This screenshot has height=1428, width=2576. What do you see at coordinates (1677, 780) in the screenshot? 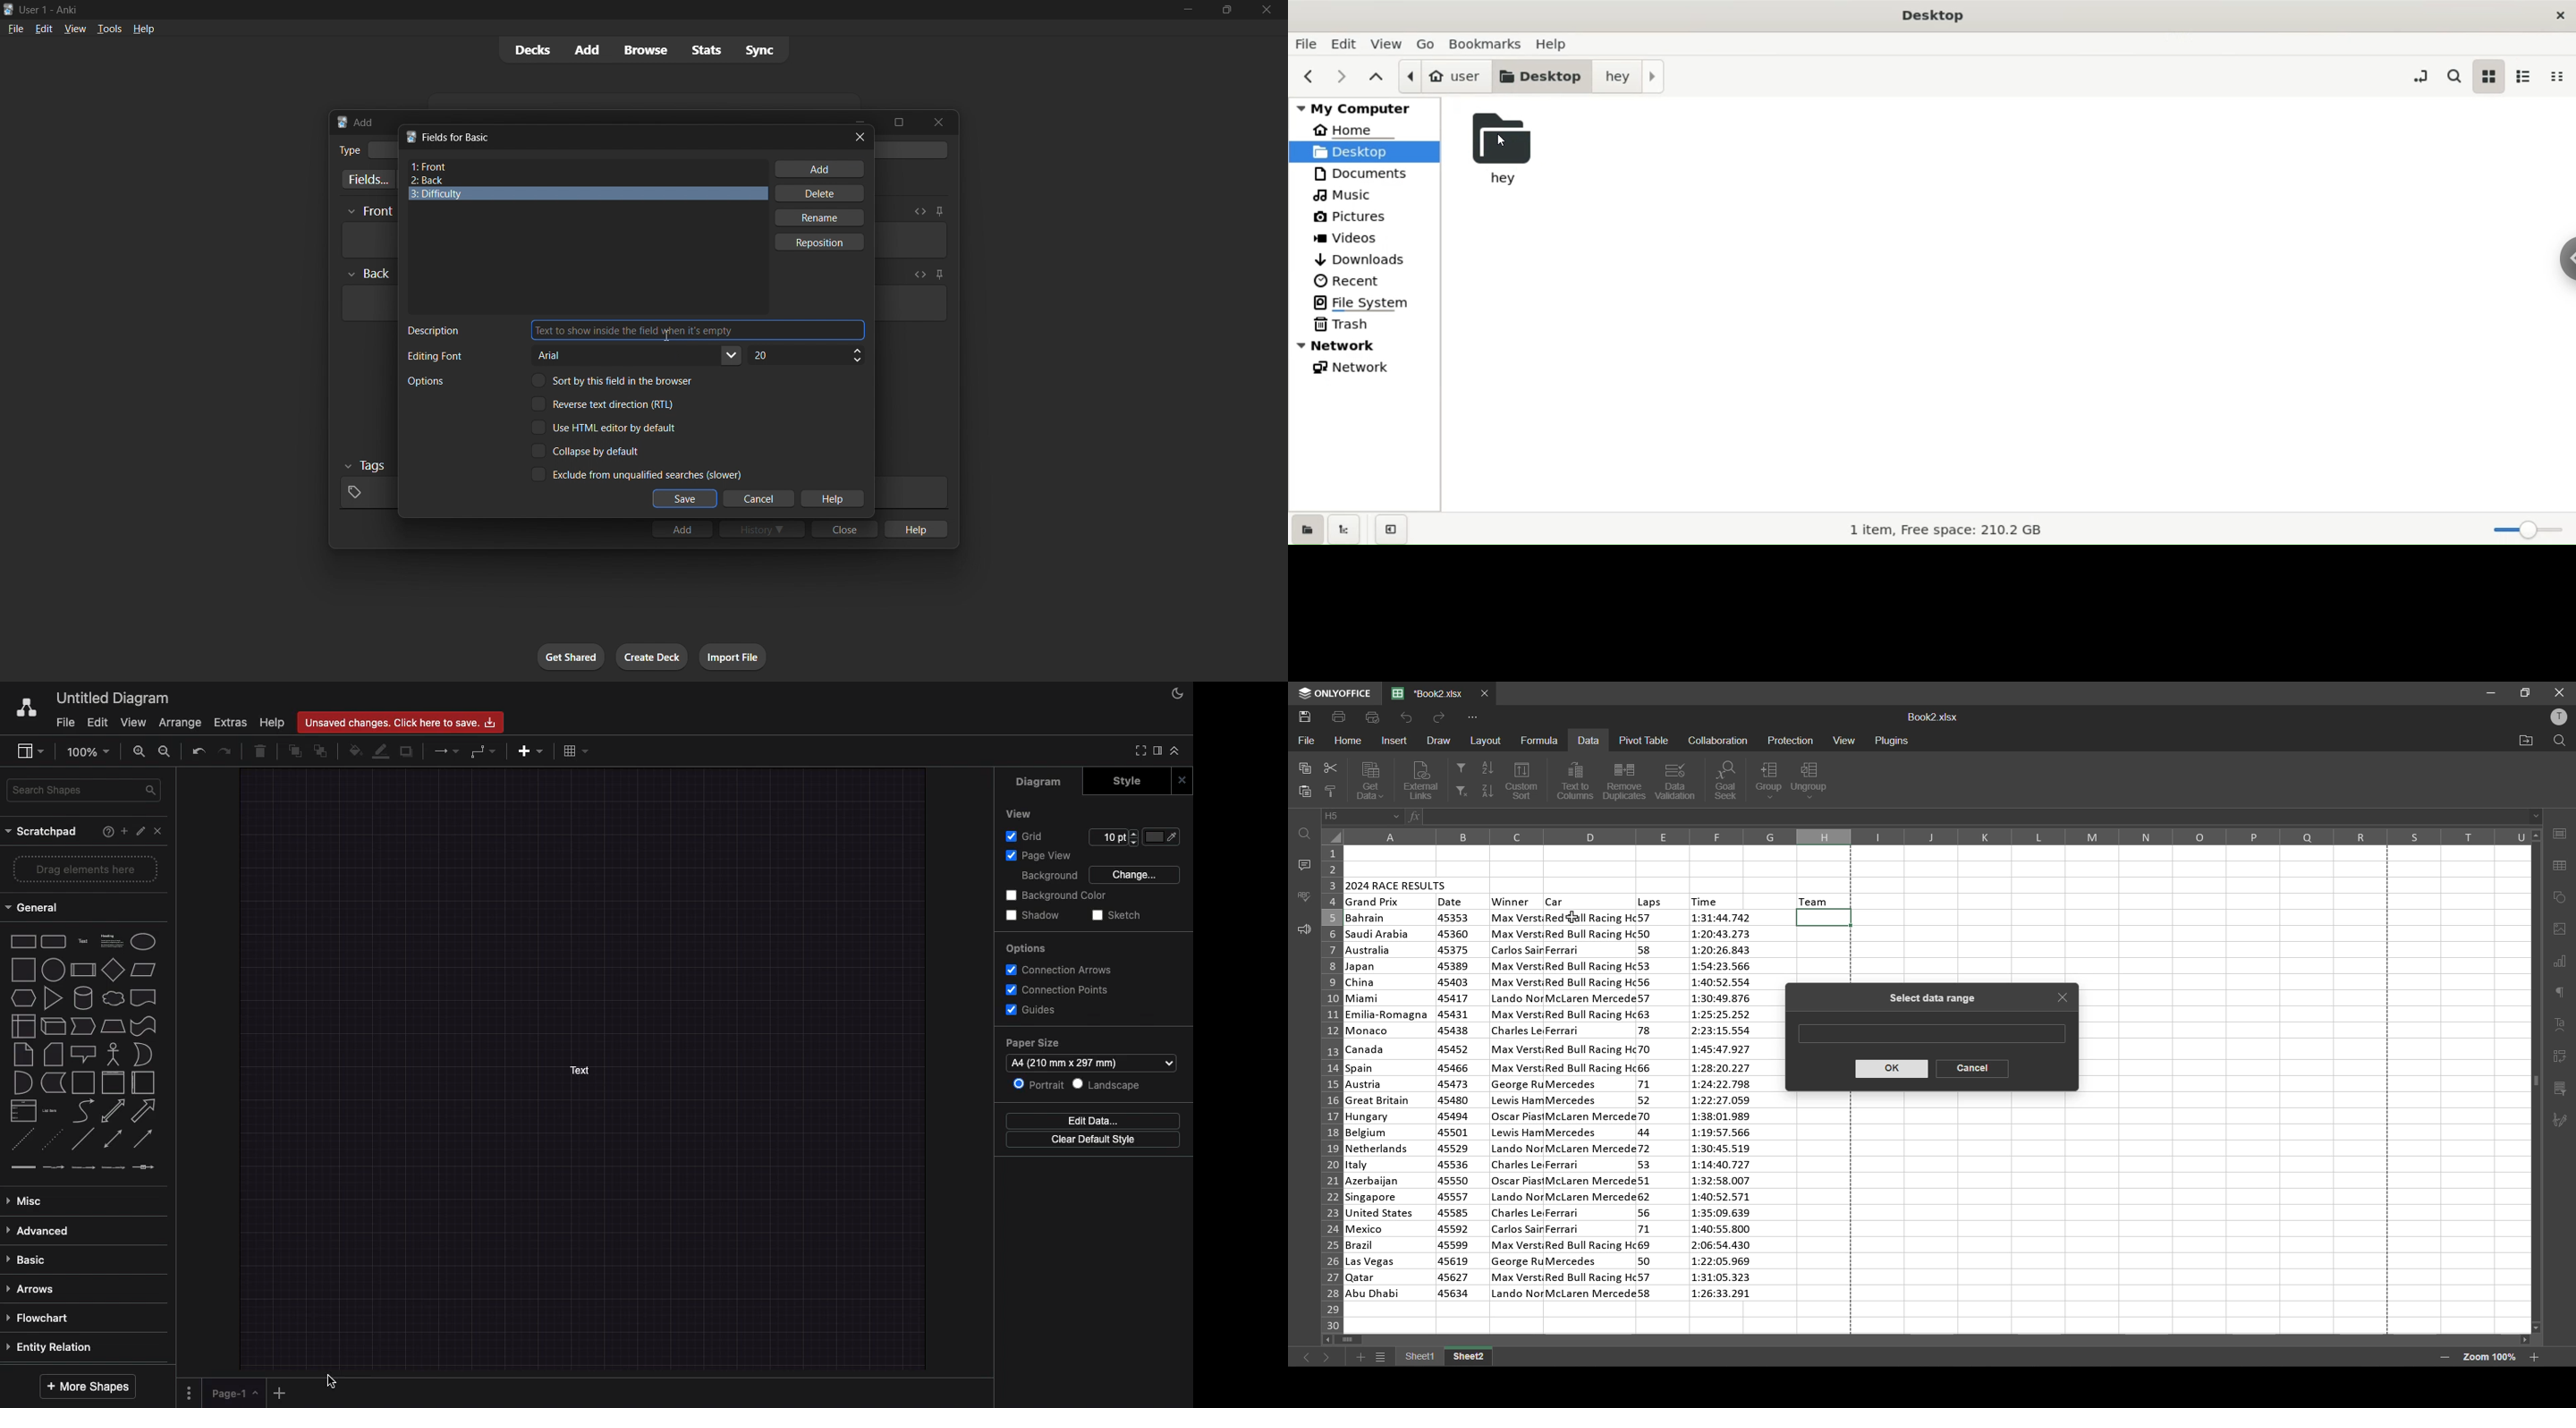
I see `data validation` at bounding box center [1677, 780].